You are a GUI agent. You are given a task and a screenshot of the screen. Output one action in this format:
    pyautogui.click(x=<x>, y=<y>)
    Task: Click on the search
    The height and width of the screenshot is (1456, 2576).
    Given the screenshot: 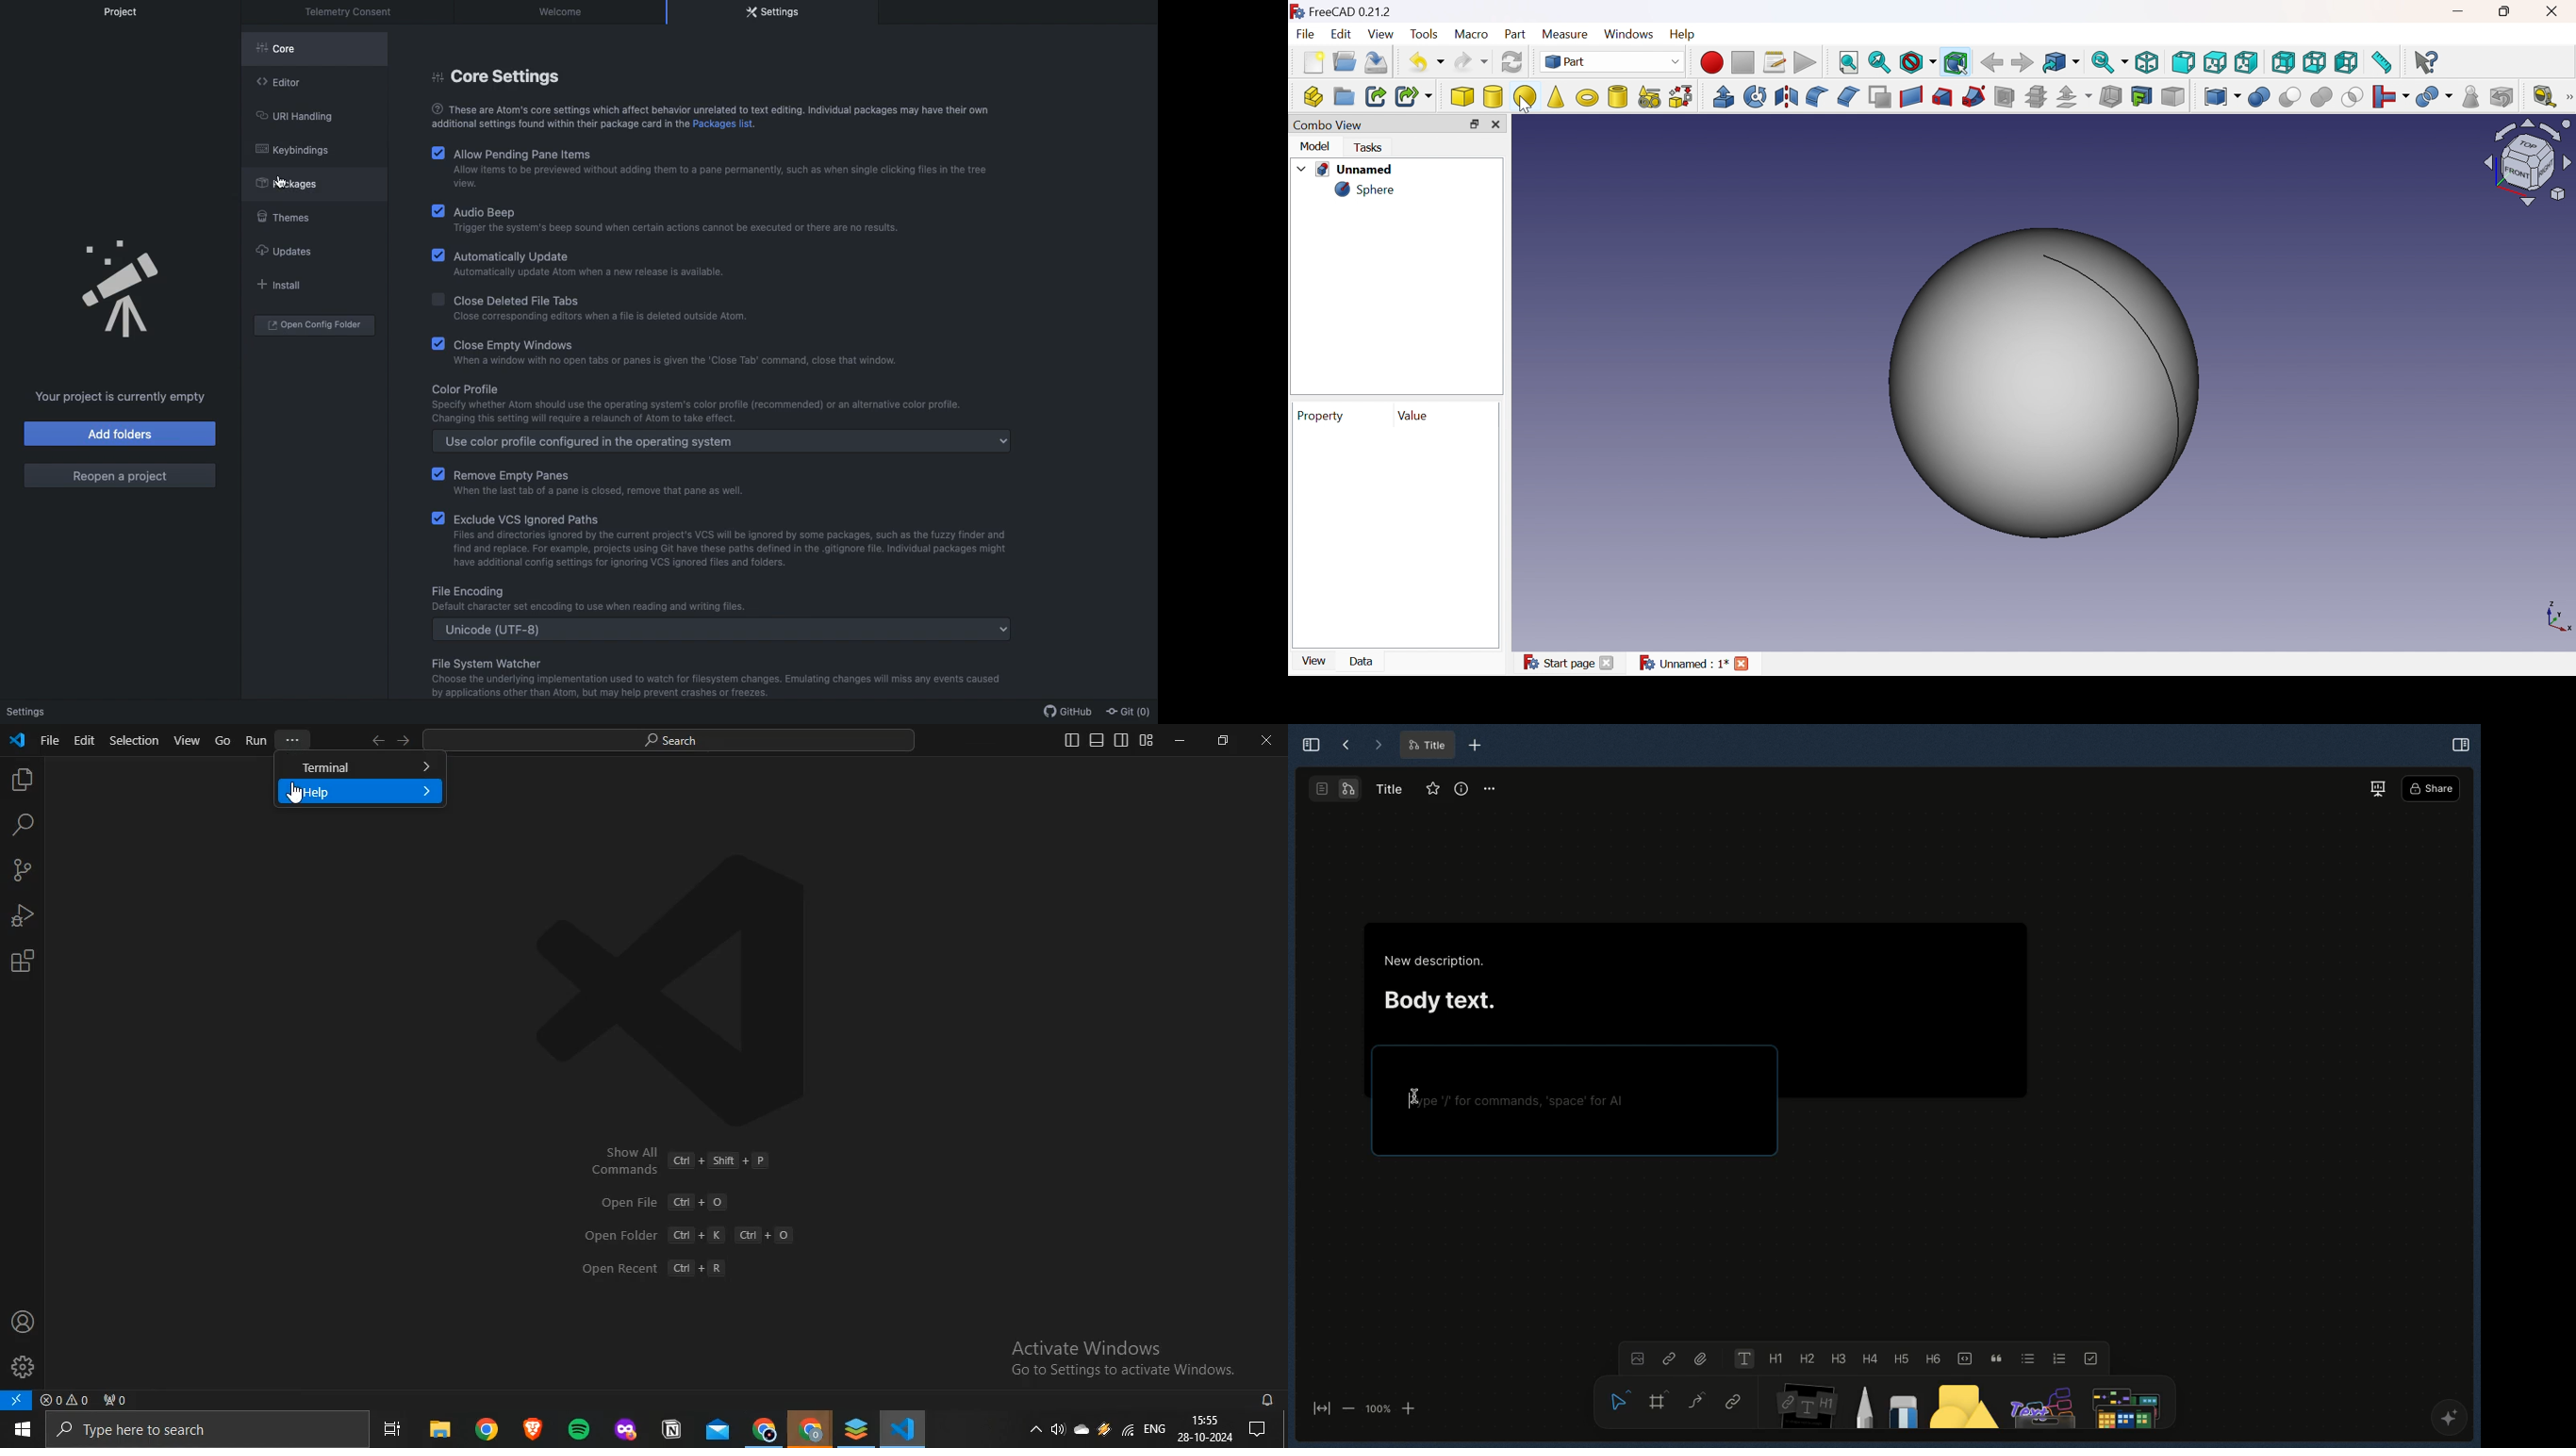 What is the action you would take?
    pyautogui.click(x=681, y=741)
    